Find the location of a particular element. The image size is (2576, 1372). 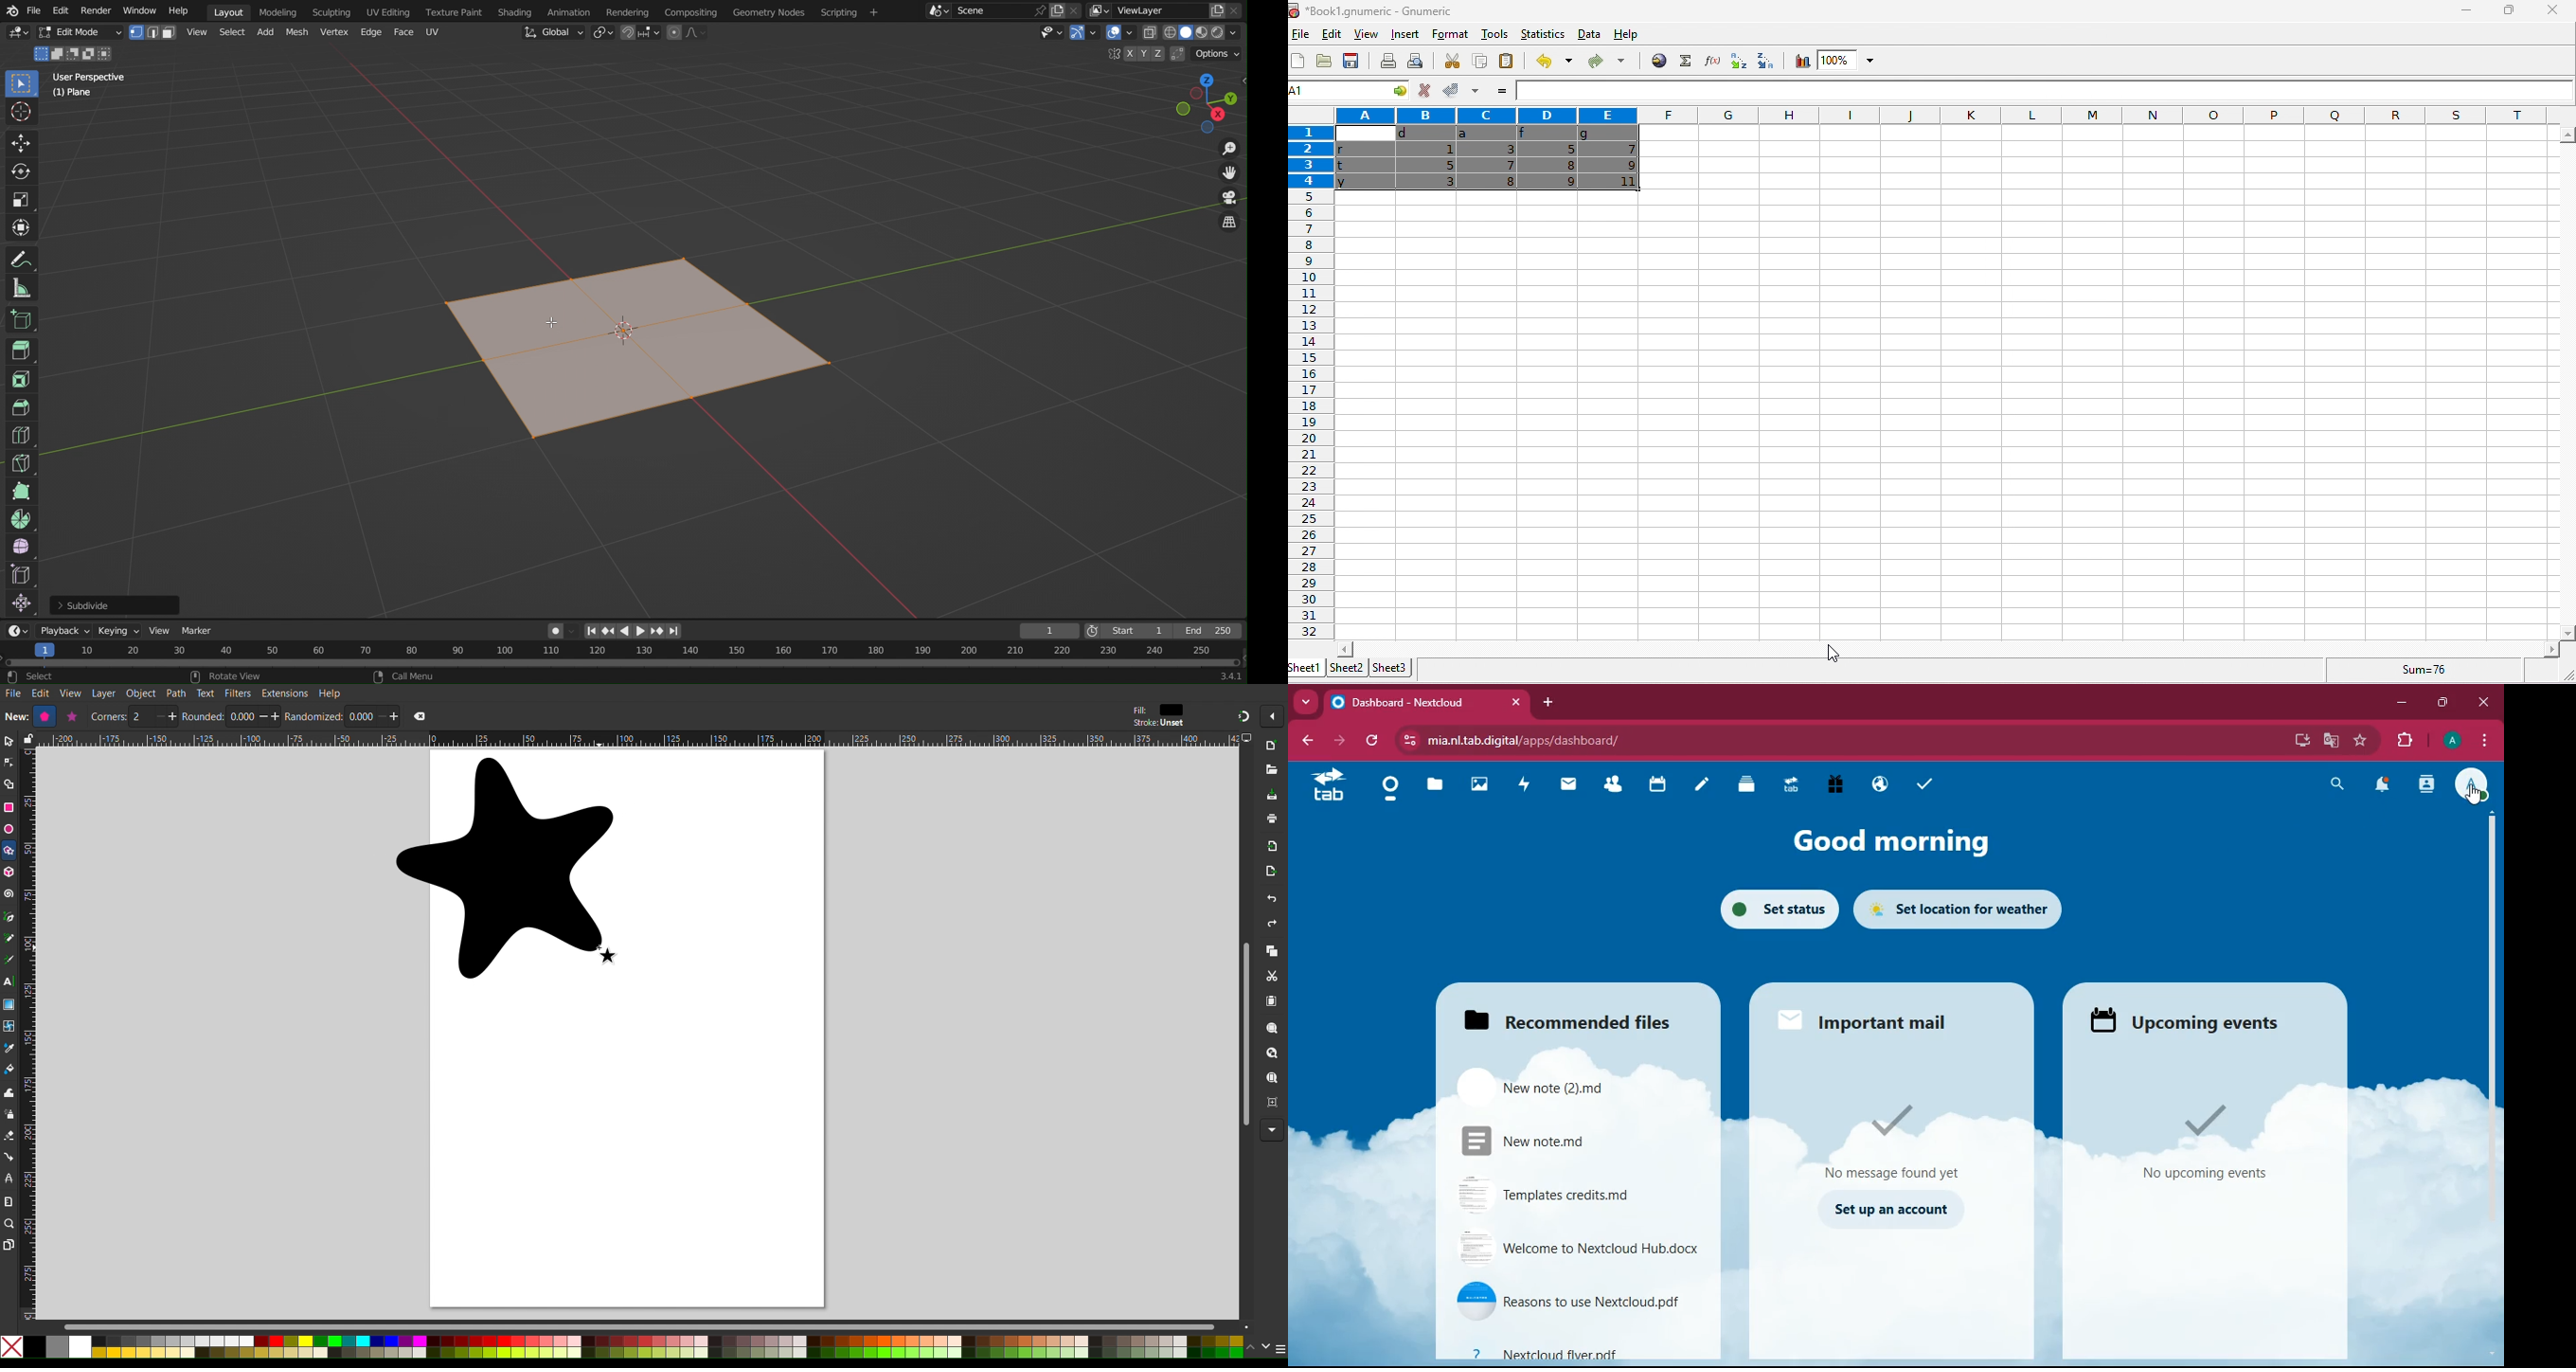

Star  is located at coordinates (506, 869).